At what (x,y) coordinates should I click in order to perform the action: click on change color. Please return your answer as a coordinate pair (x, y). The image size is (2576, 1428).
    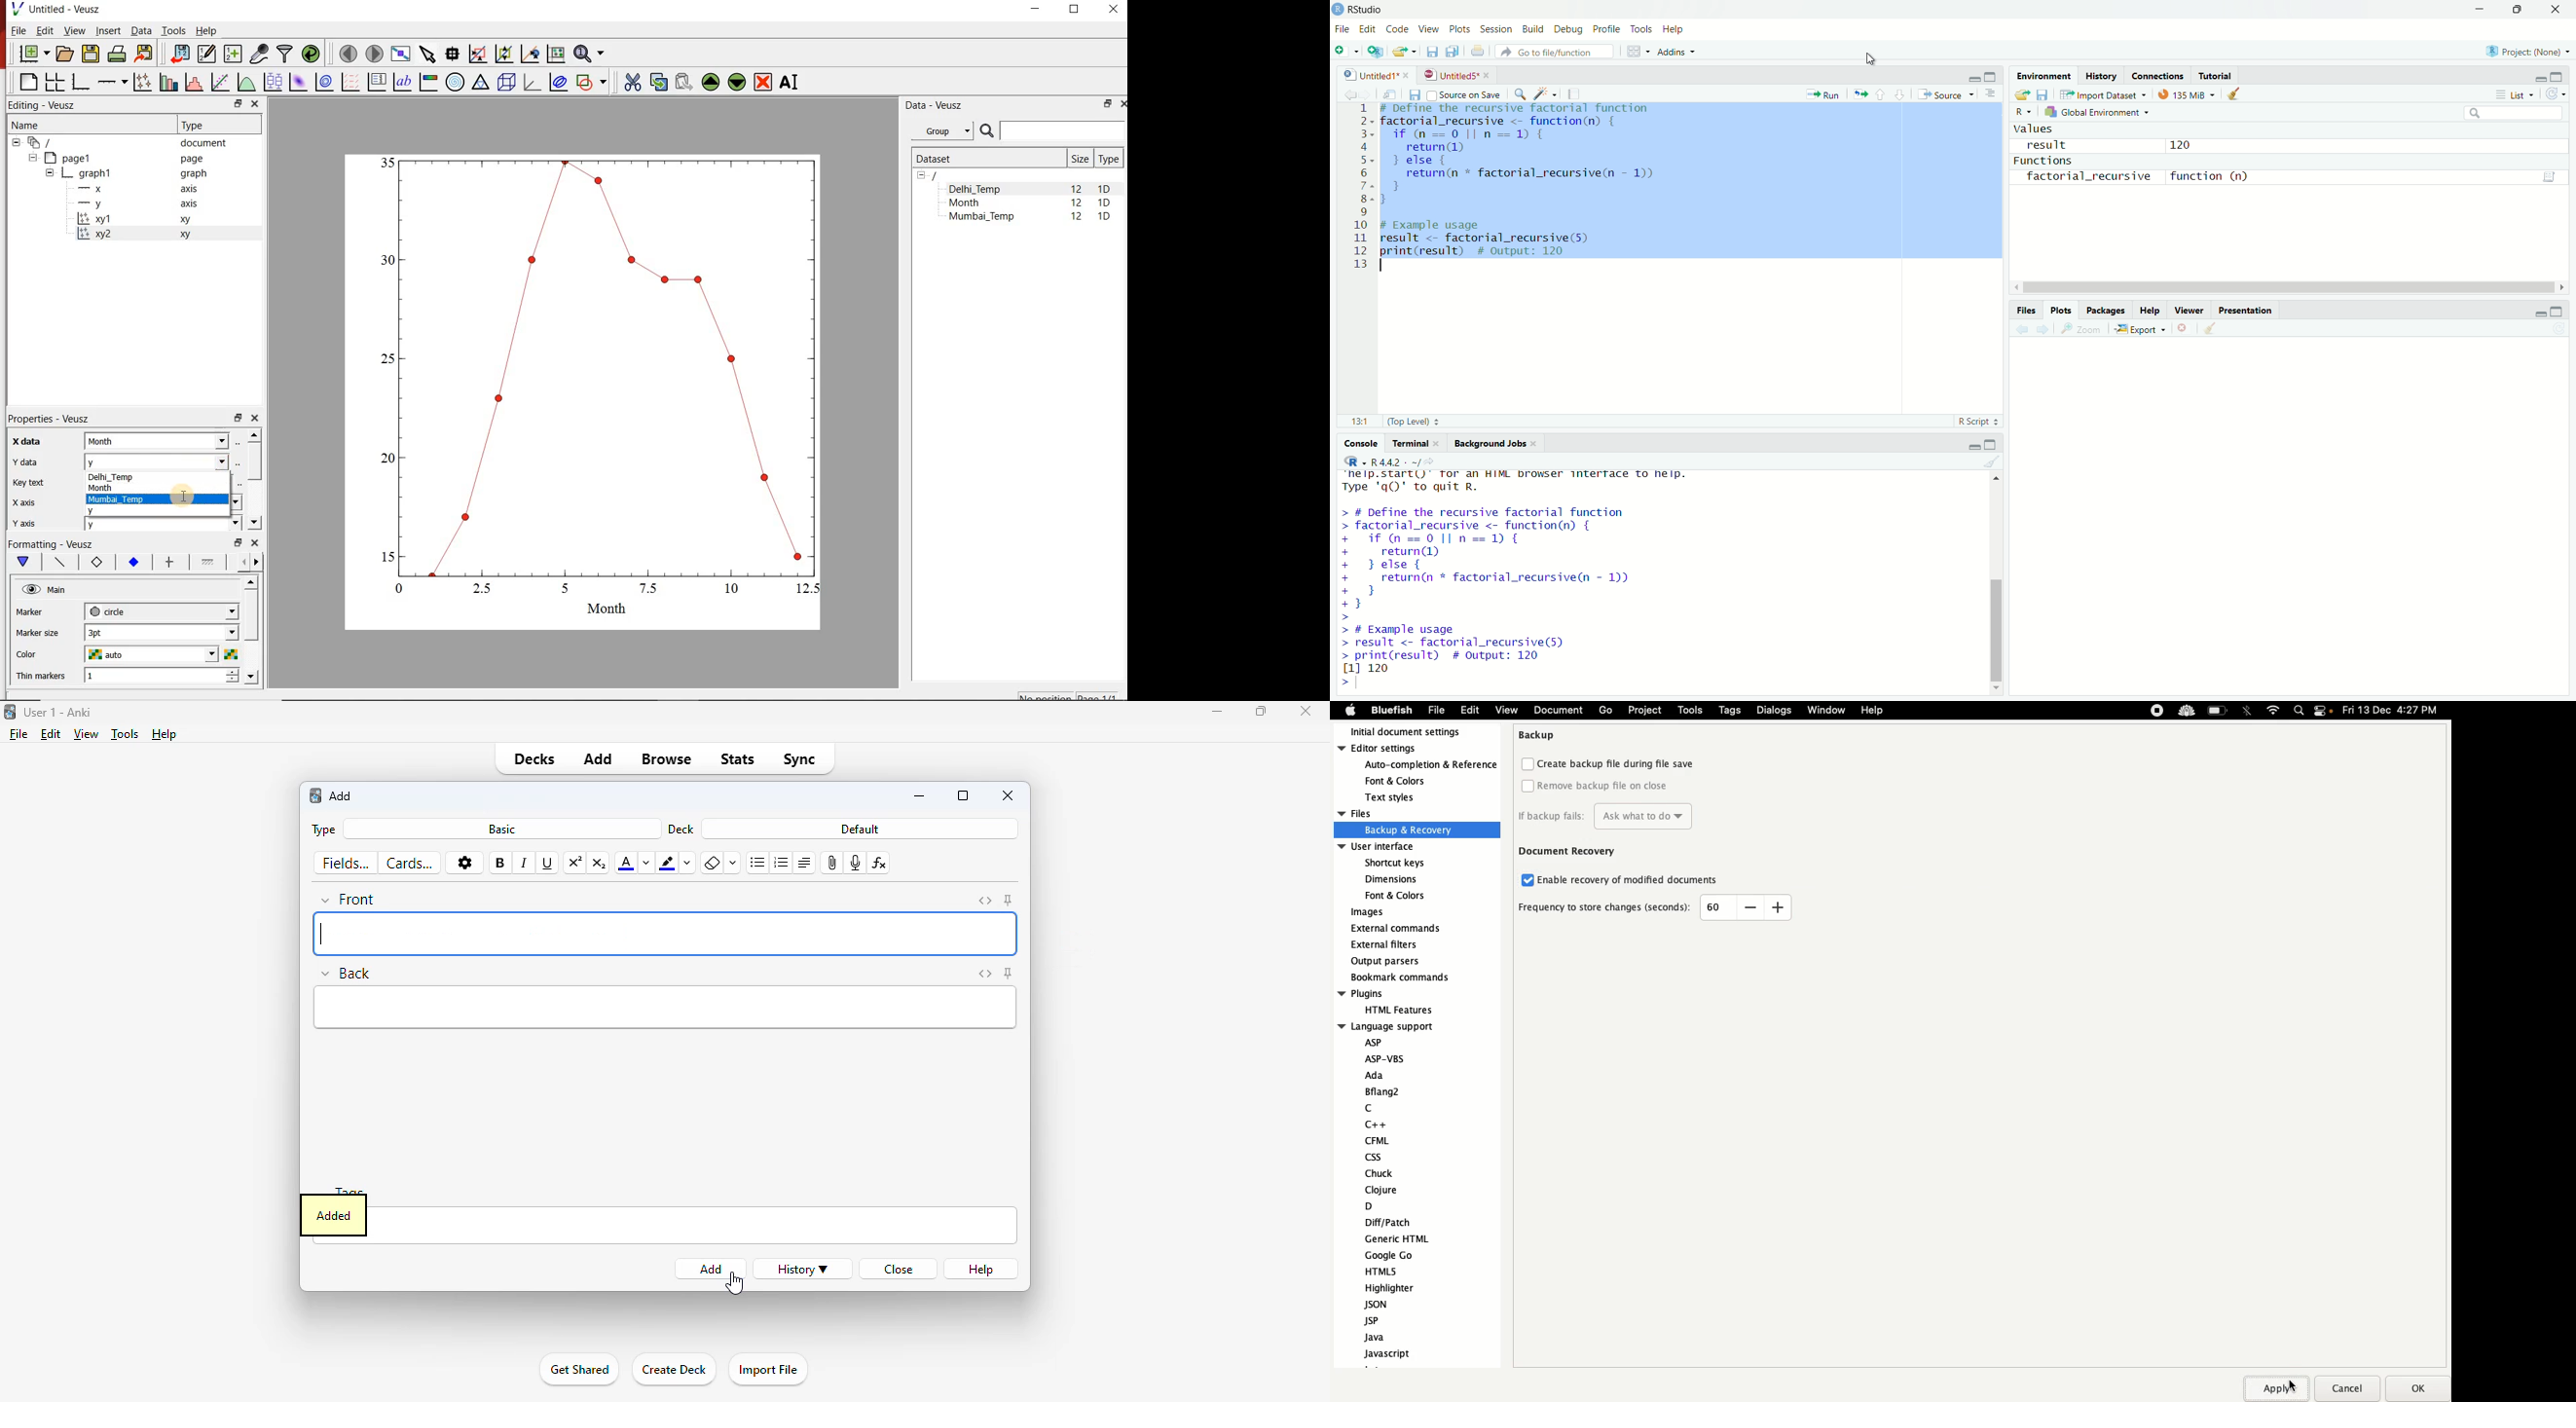
    Looking at the image, I should click on (688, 863).